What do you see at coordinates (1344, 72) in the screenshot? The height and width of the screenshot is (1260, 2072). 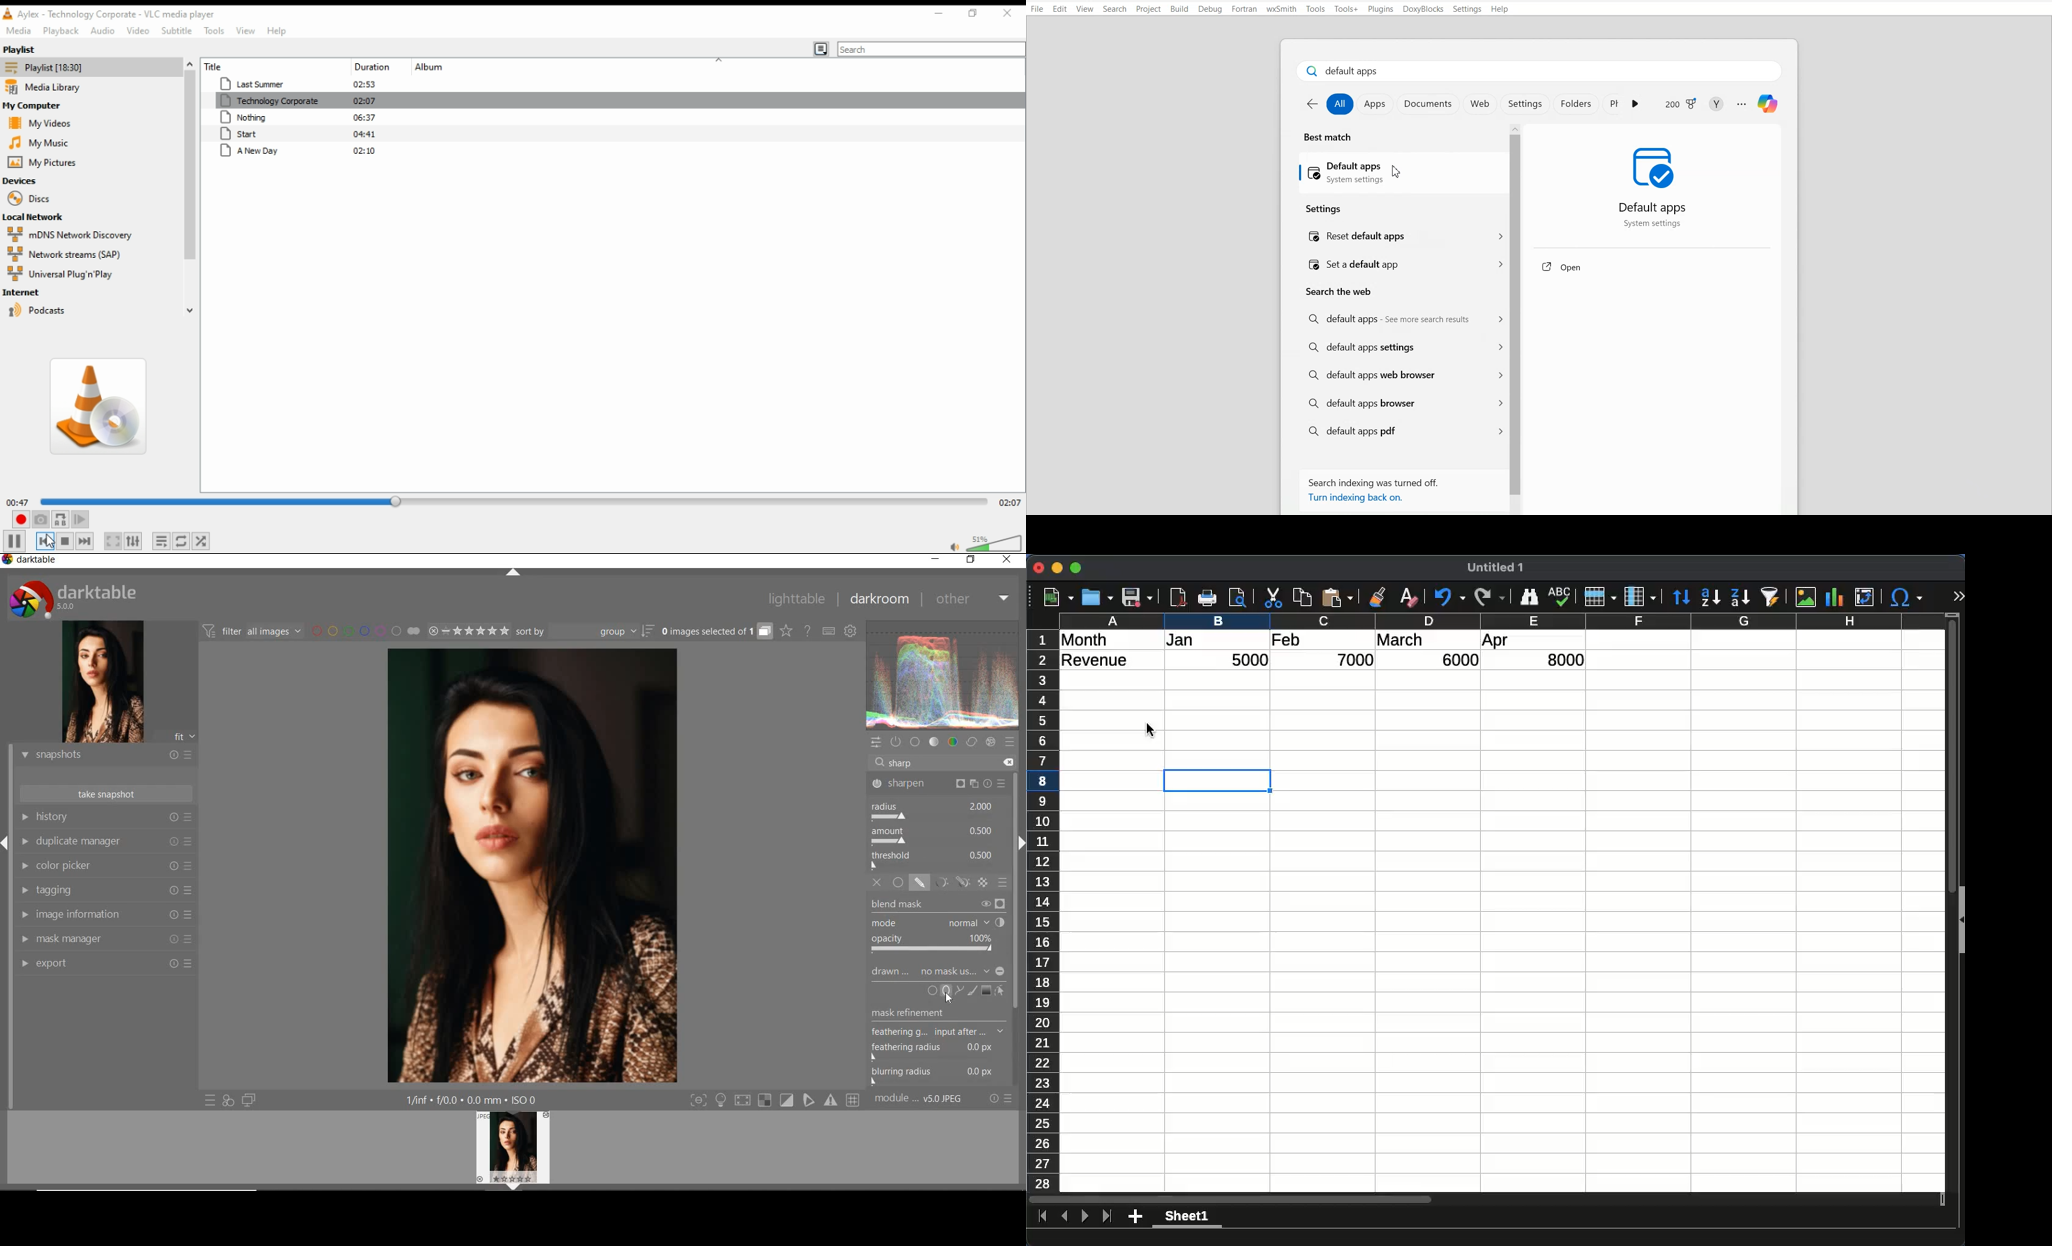 I see `Text` at bounding box center [1344, 72].